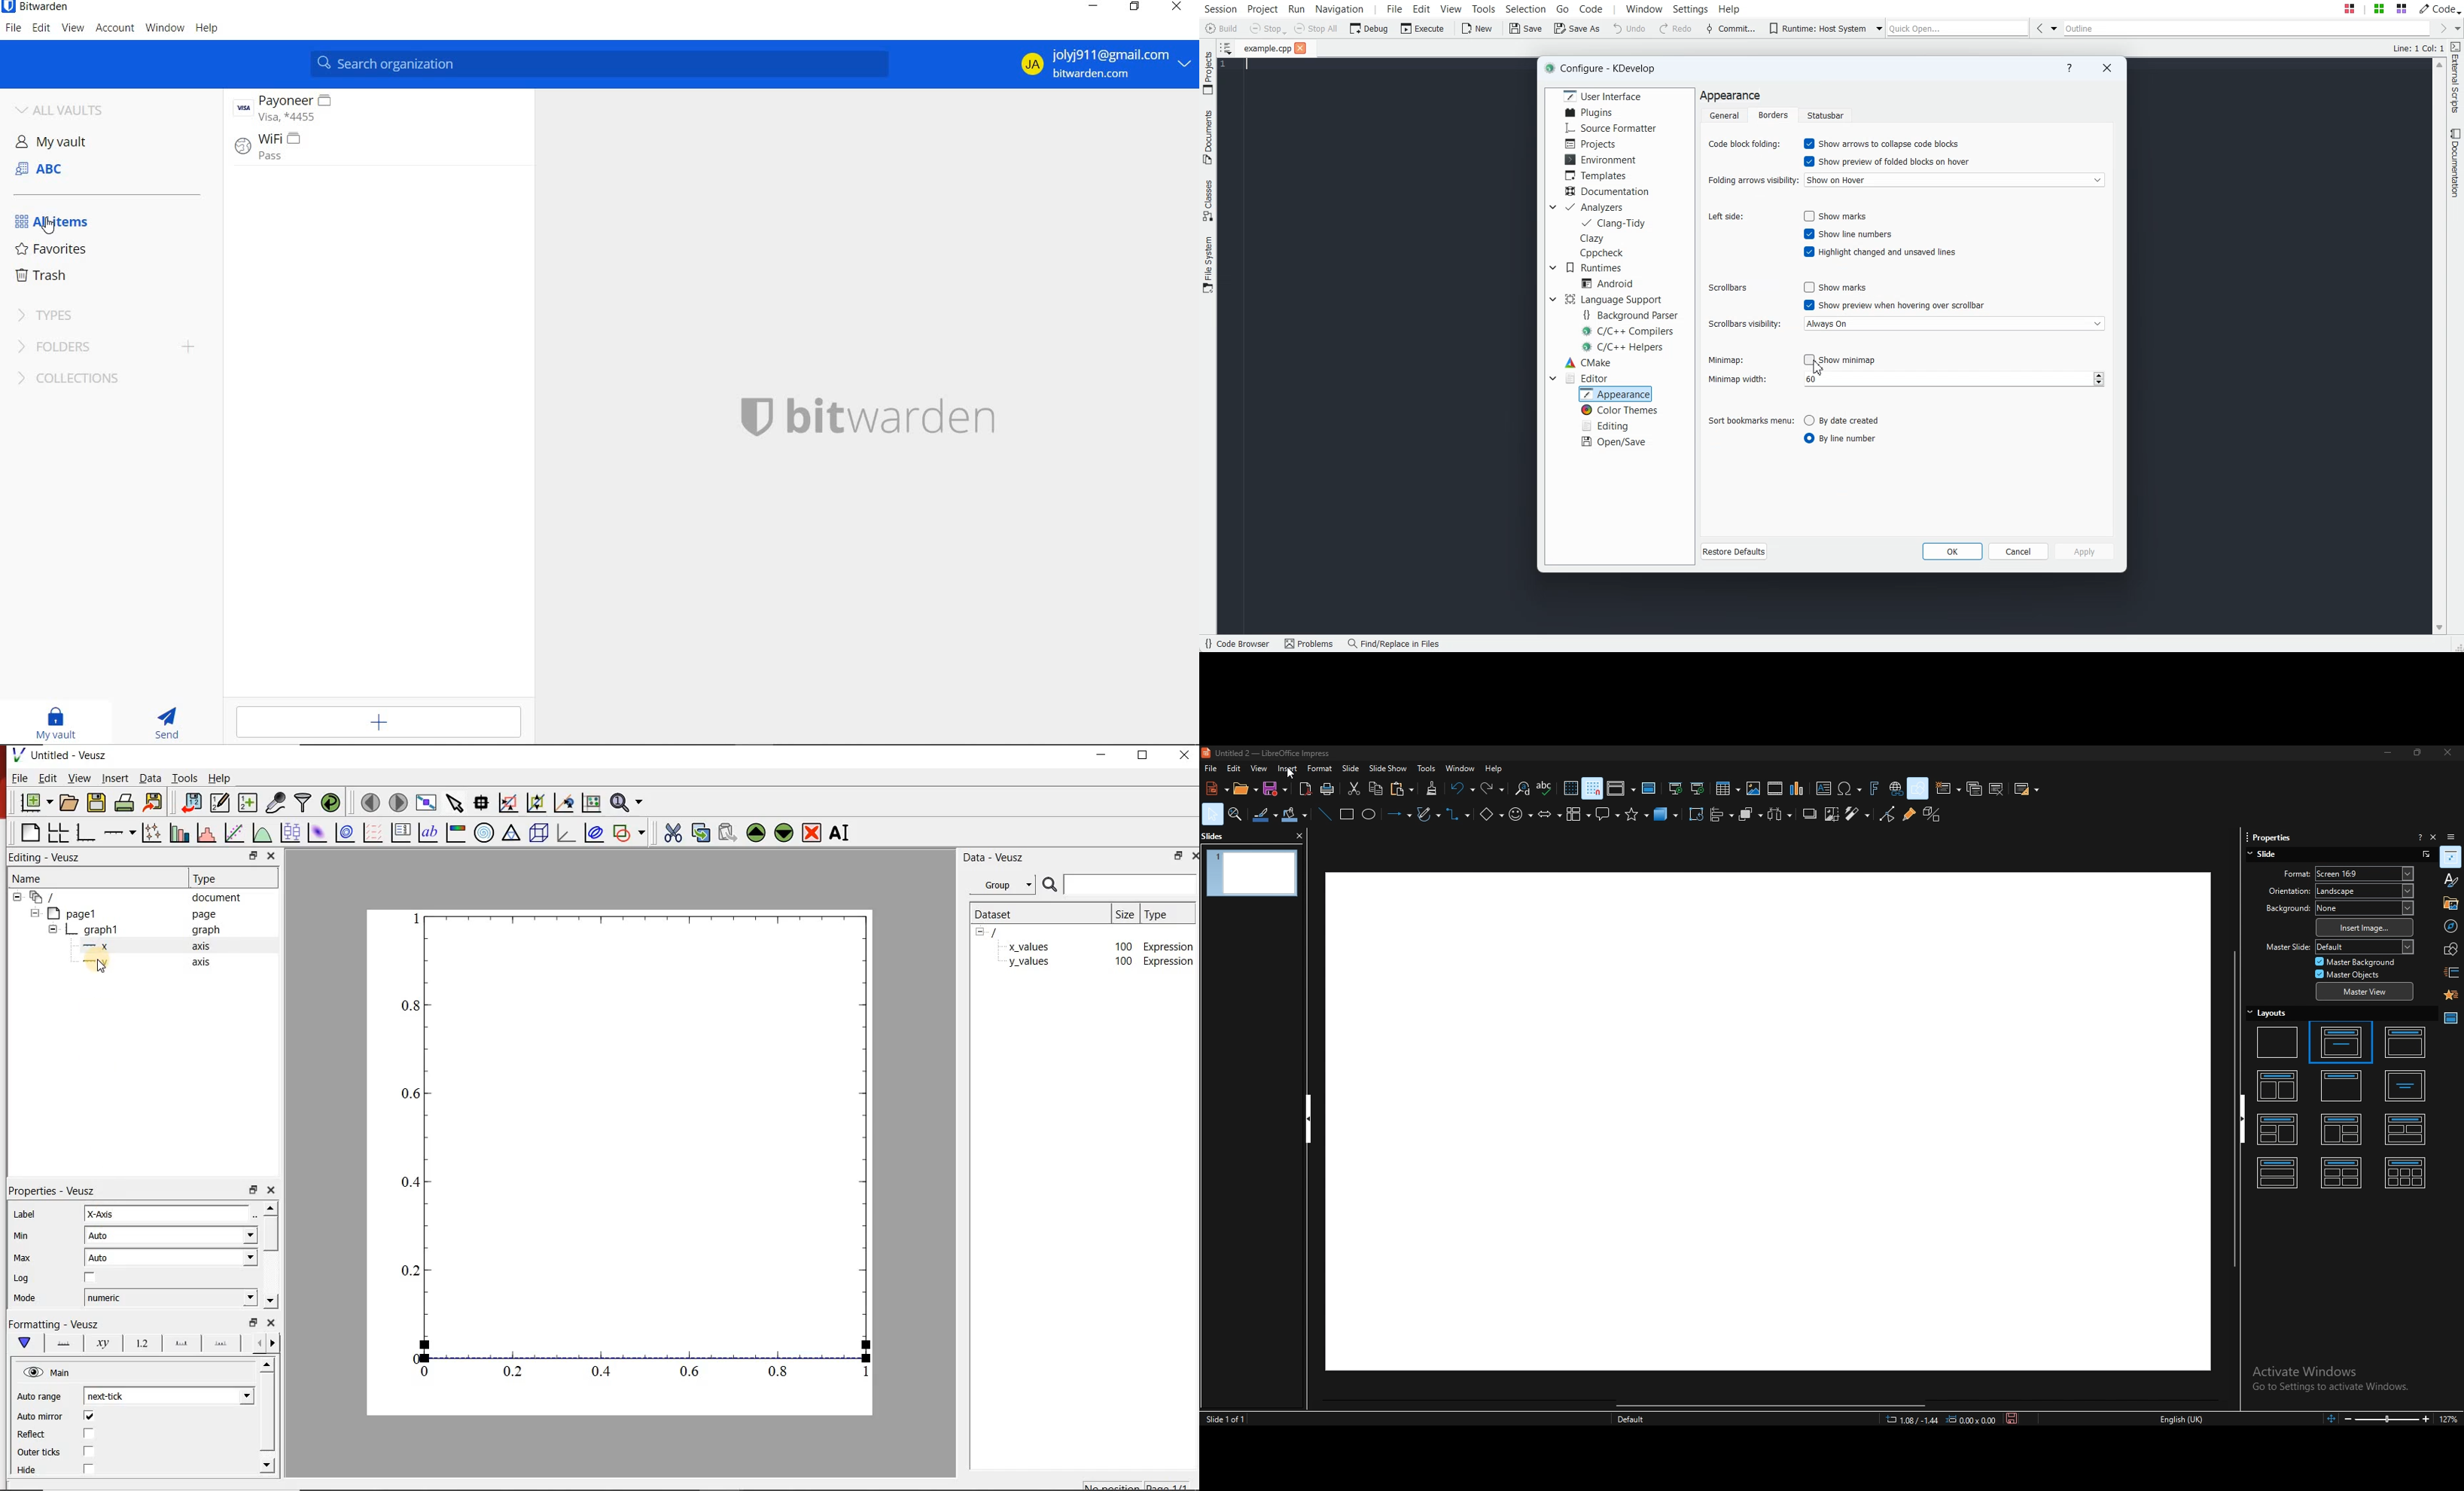 The image size is (2464, 1512). I want to click on shapes, so click(2450, 949).